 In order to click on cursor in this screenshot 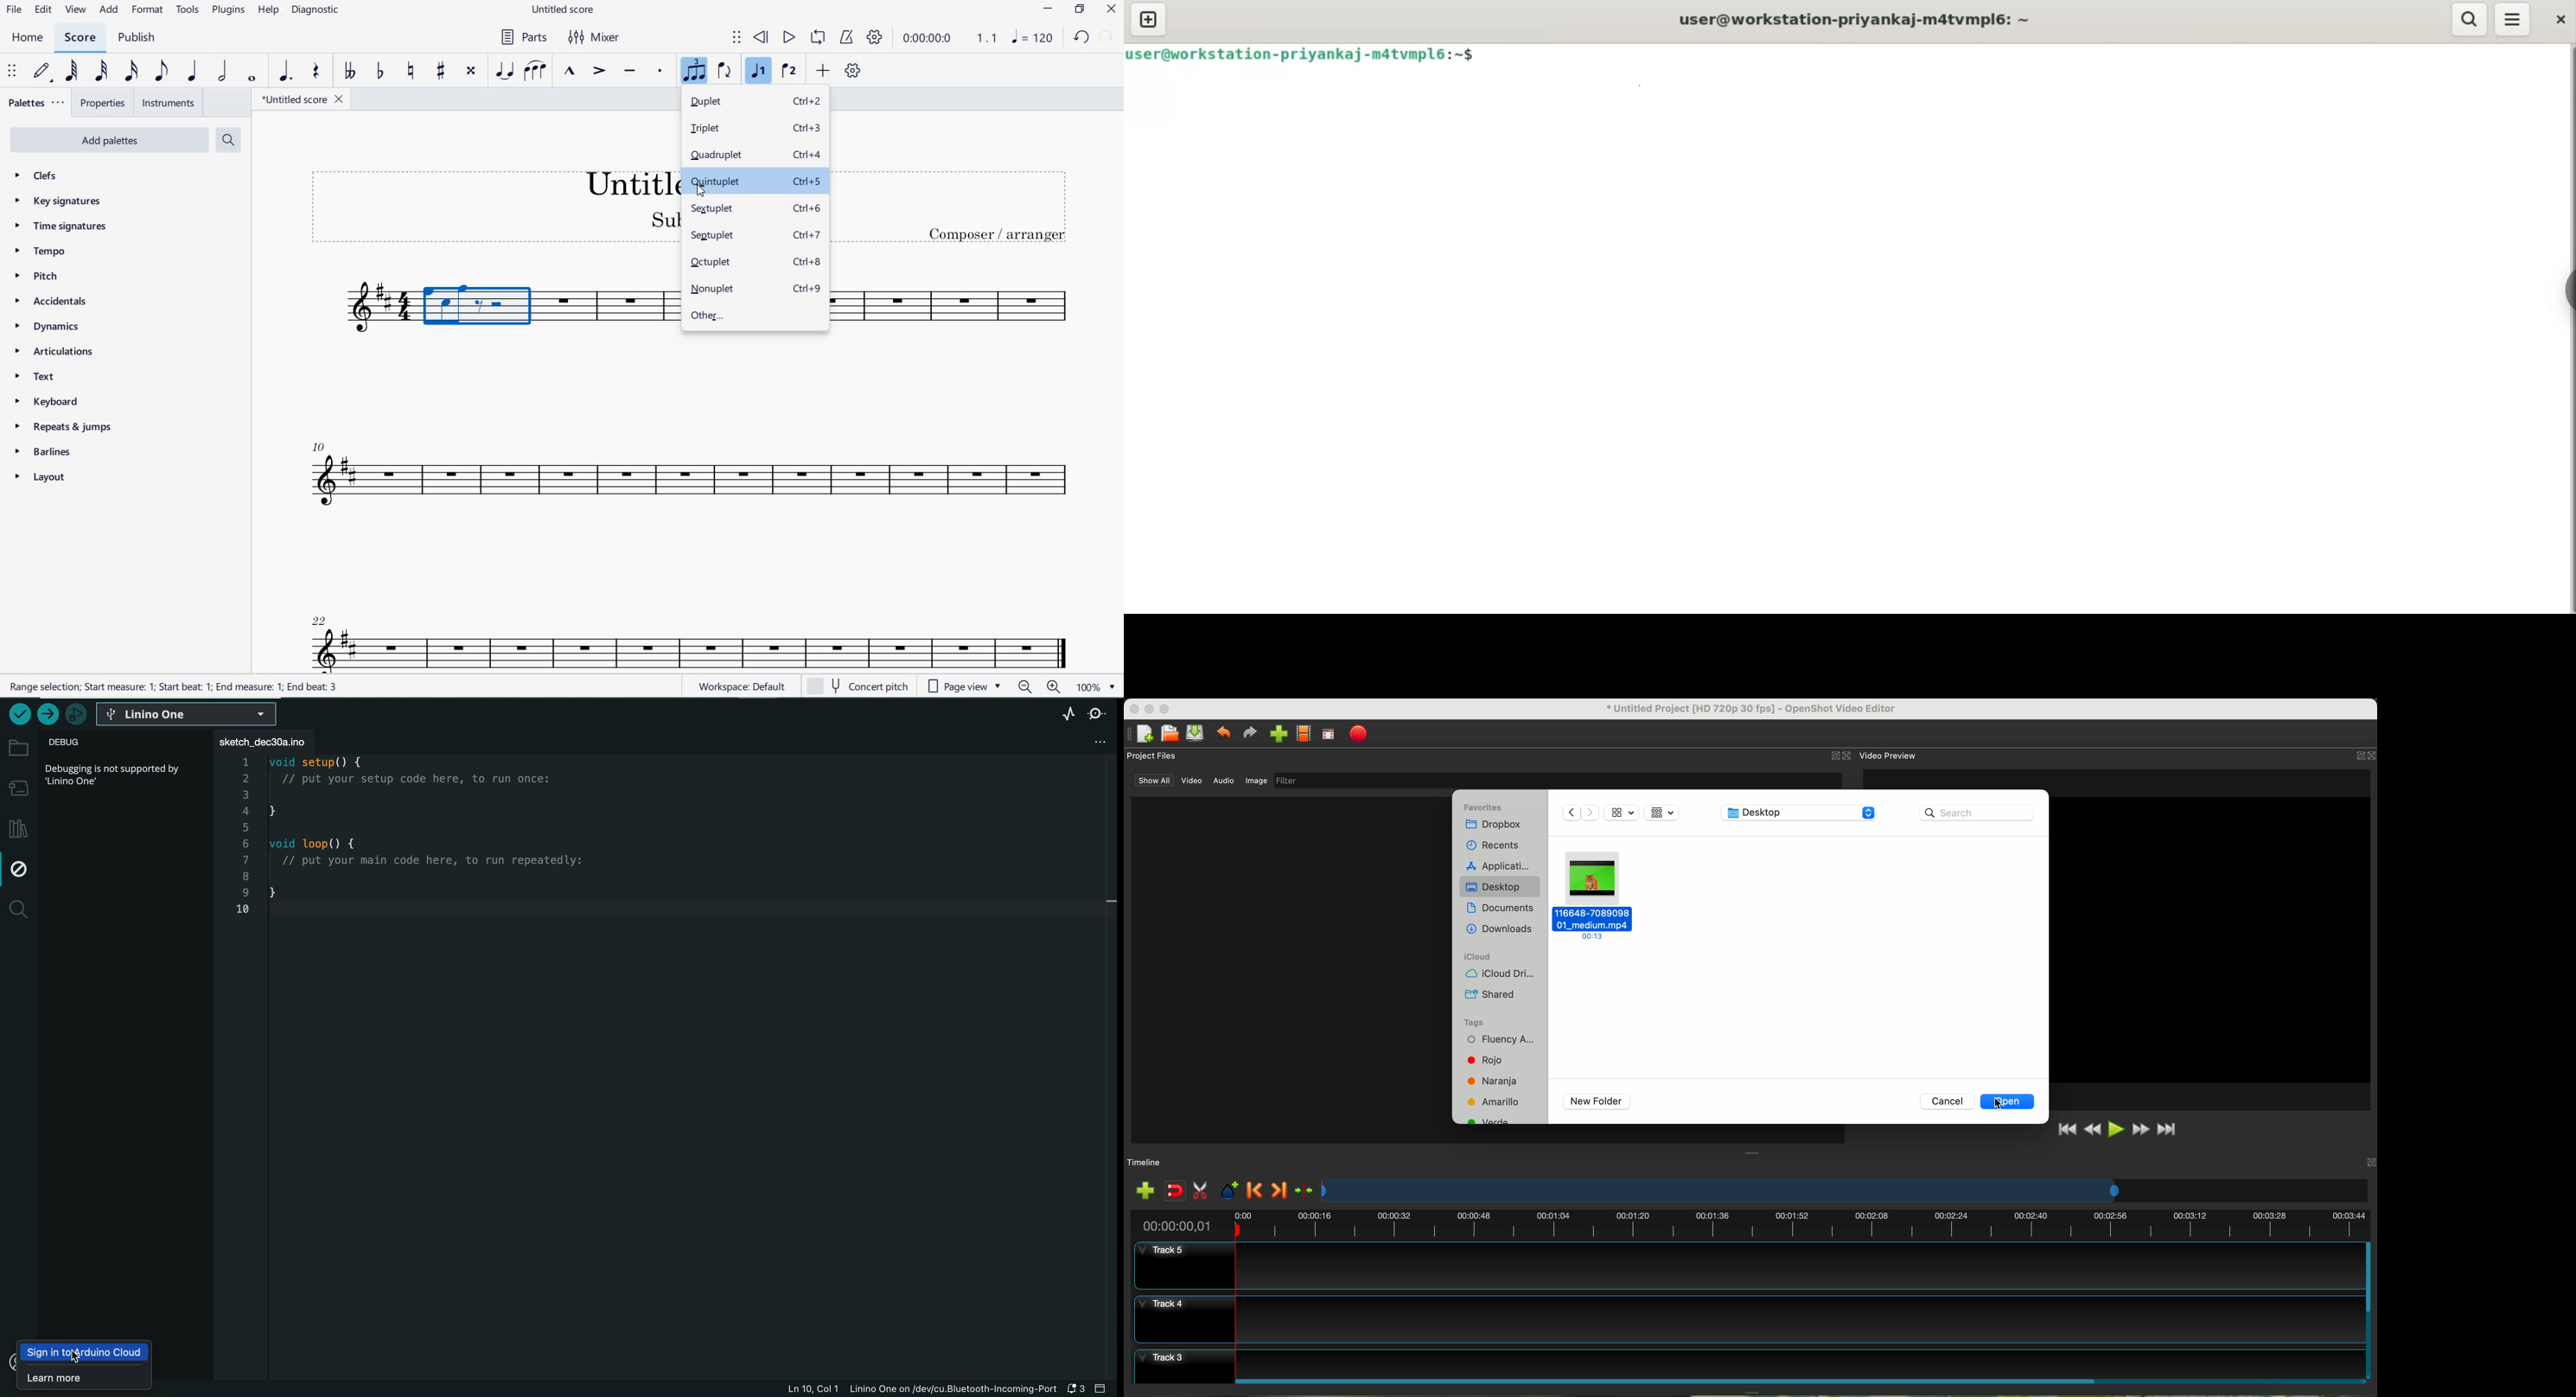, I will do `click(2001, 1103)`.